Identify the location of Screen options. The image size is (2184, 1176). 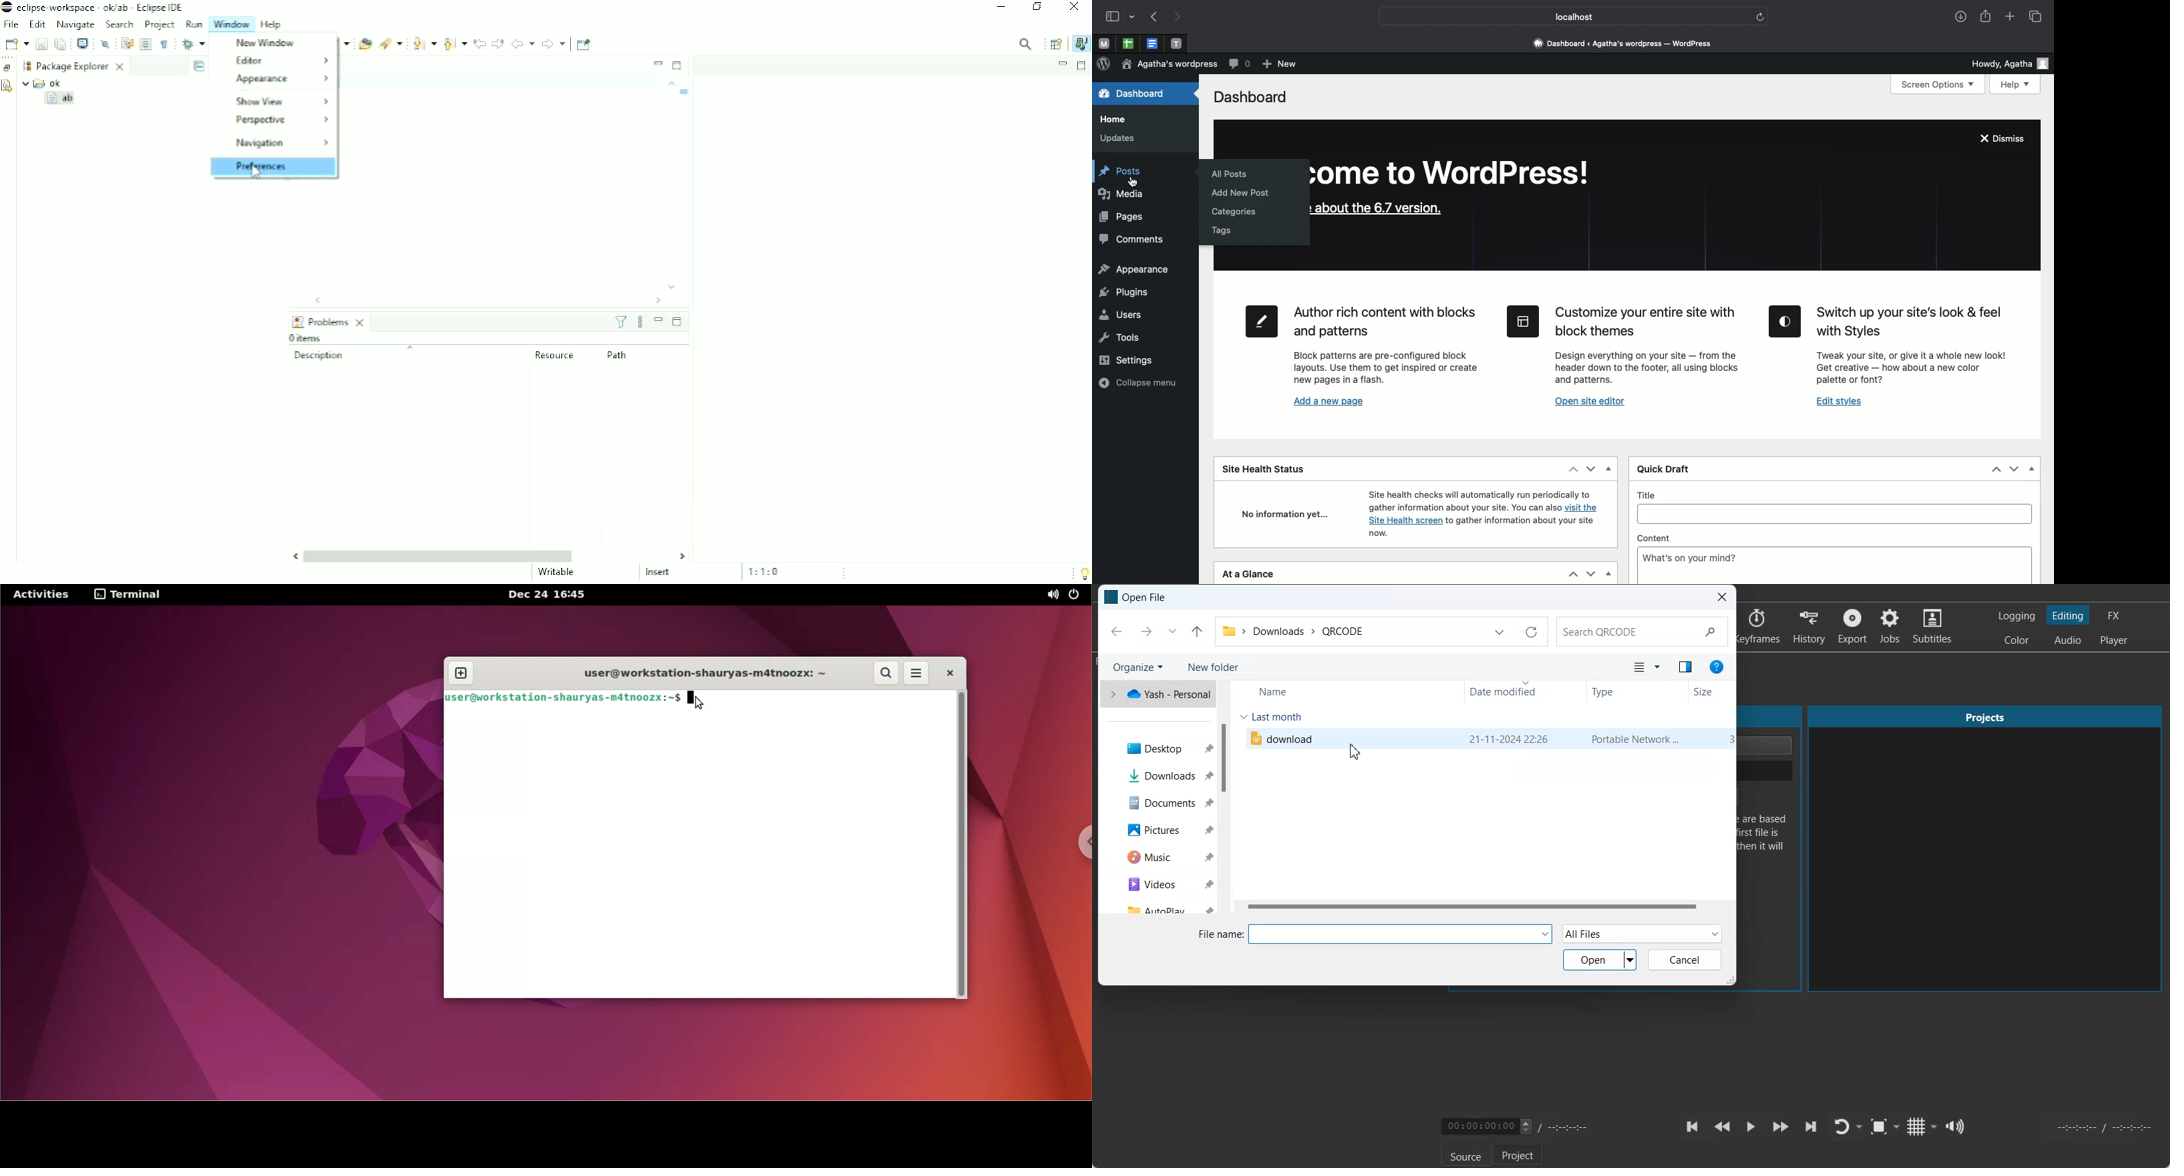
(1939, 85).